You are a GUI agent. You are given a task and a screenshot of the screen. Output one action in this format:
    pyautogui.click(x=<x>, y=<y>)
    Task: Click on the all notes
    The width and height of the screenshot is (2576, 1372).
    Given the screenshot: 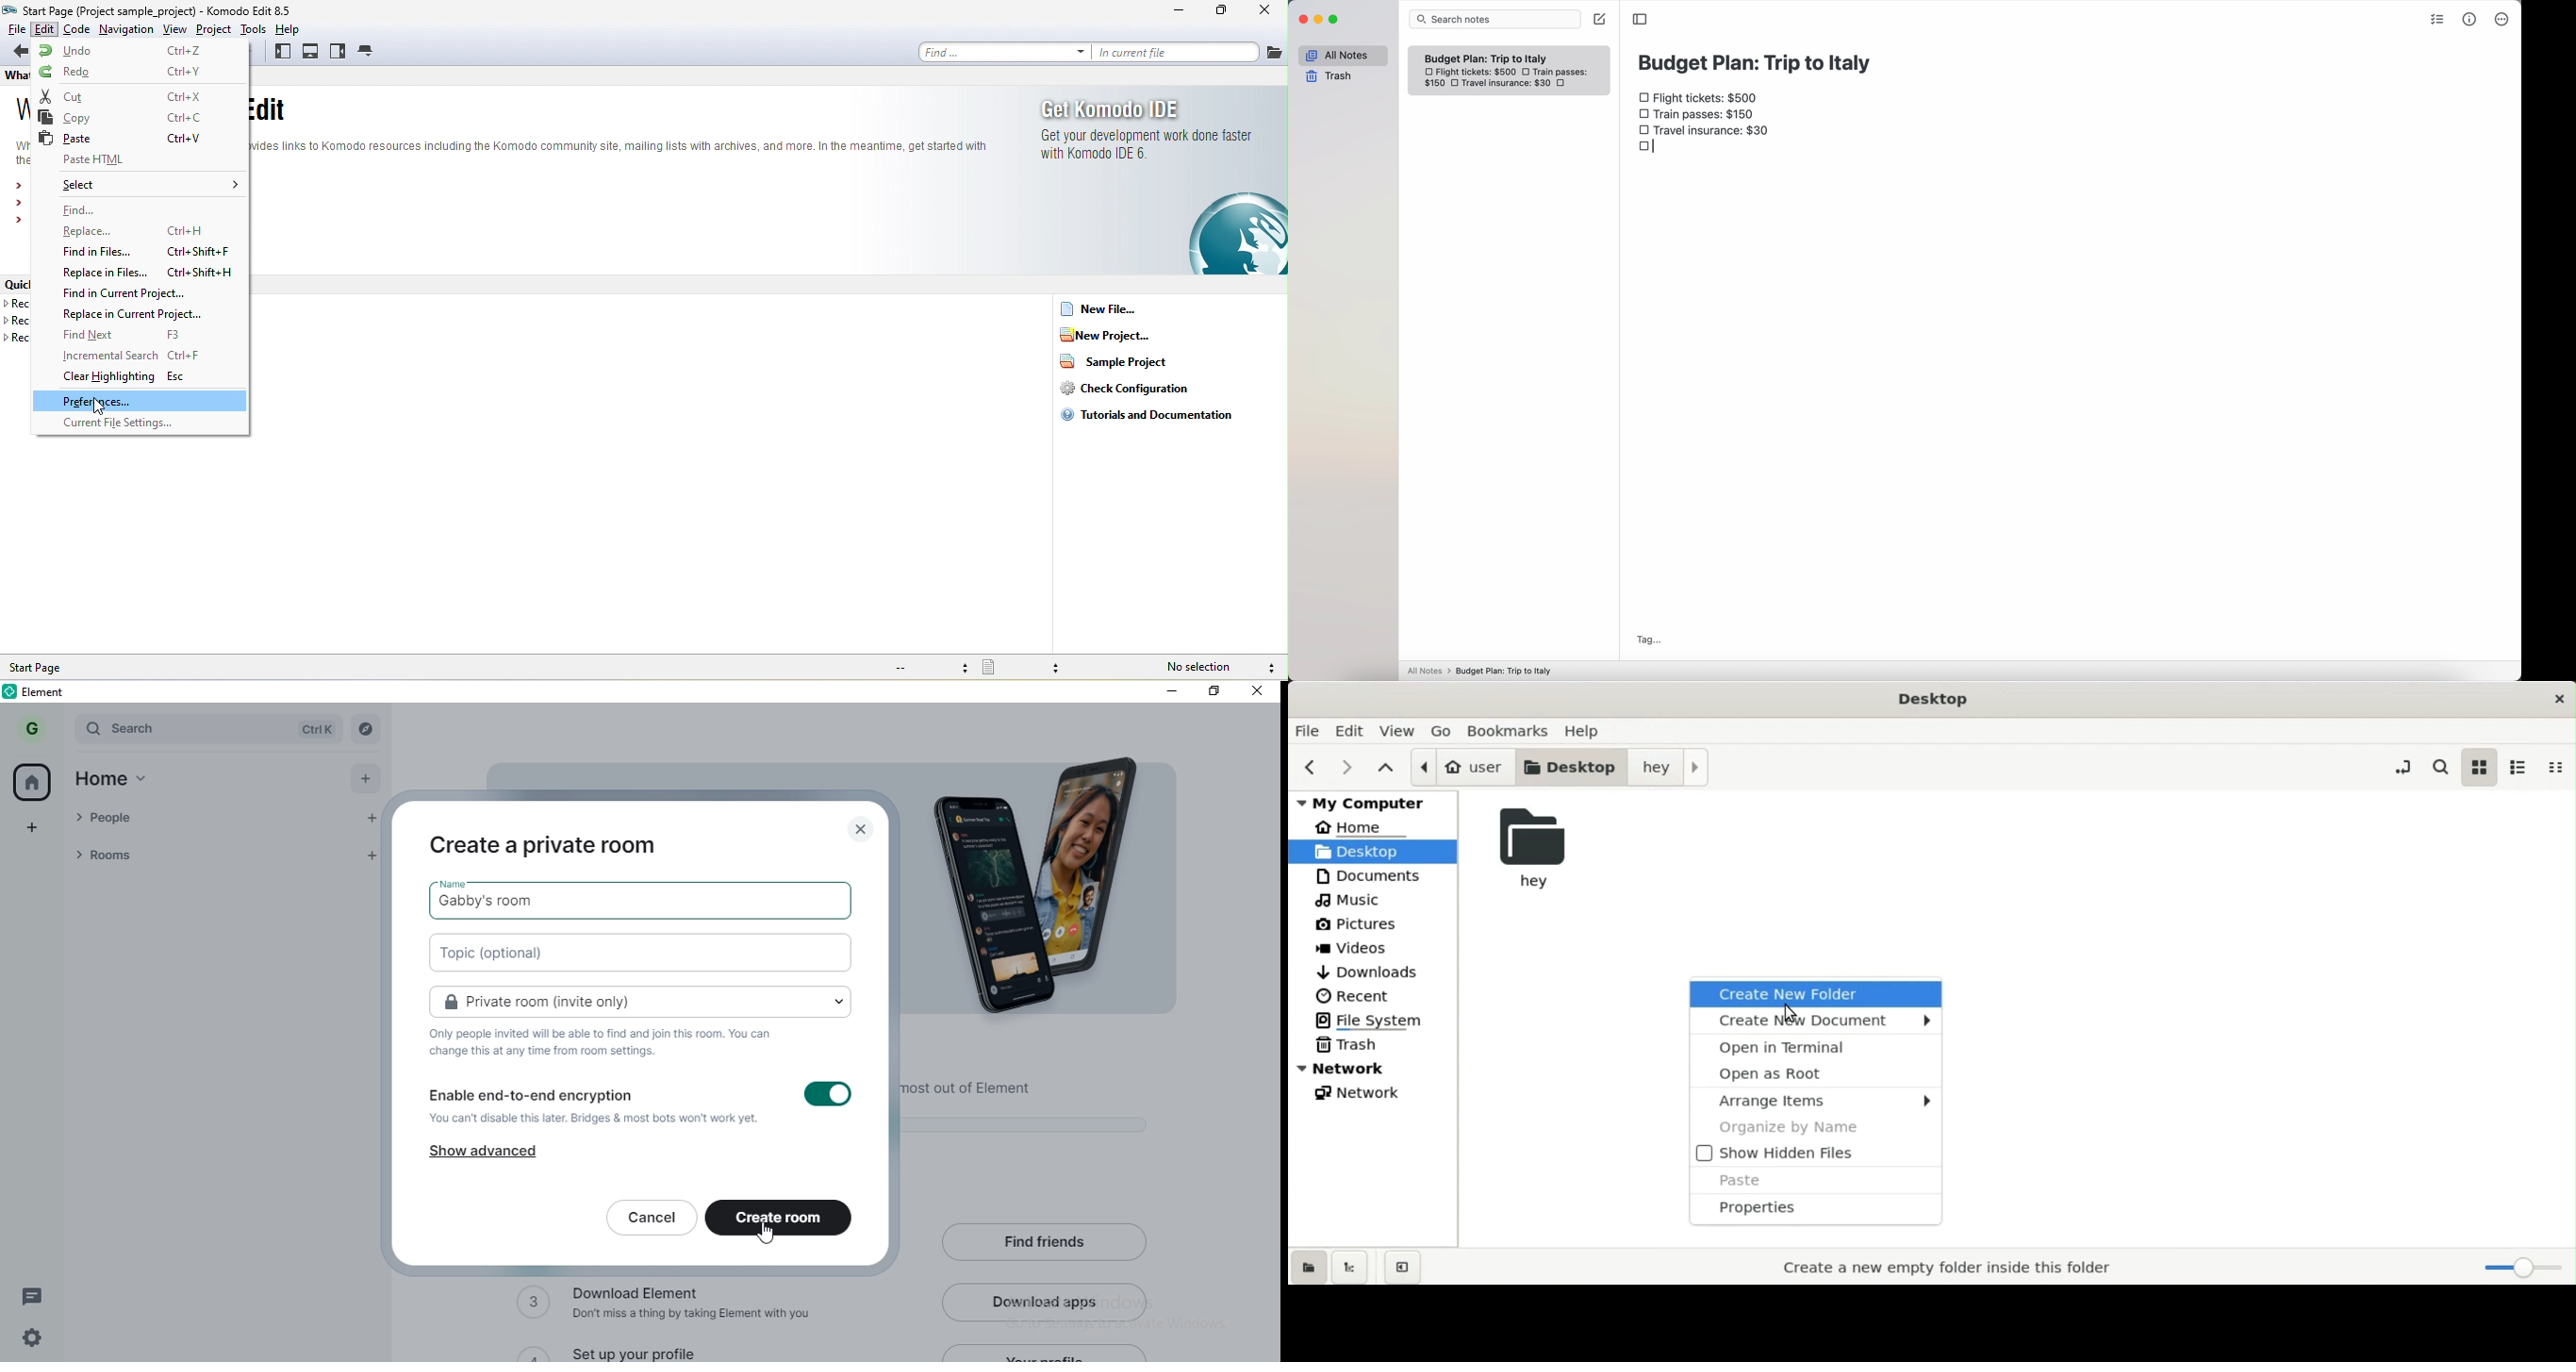 What is the action you would take?
    pyautogui.click(x=1342, y=55)
    